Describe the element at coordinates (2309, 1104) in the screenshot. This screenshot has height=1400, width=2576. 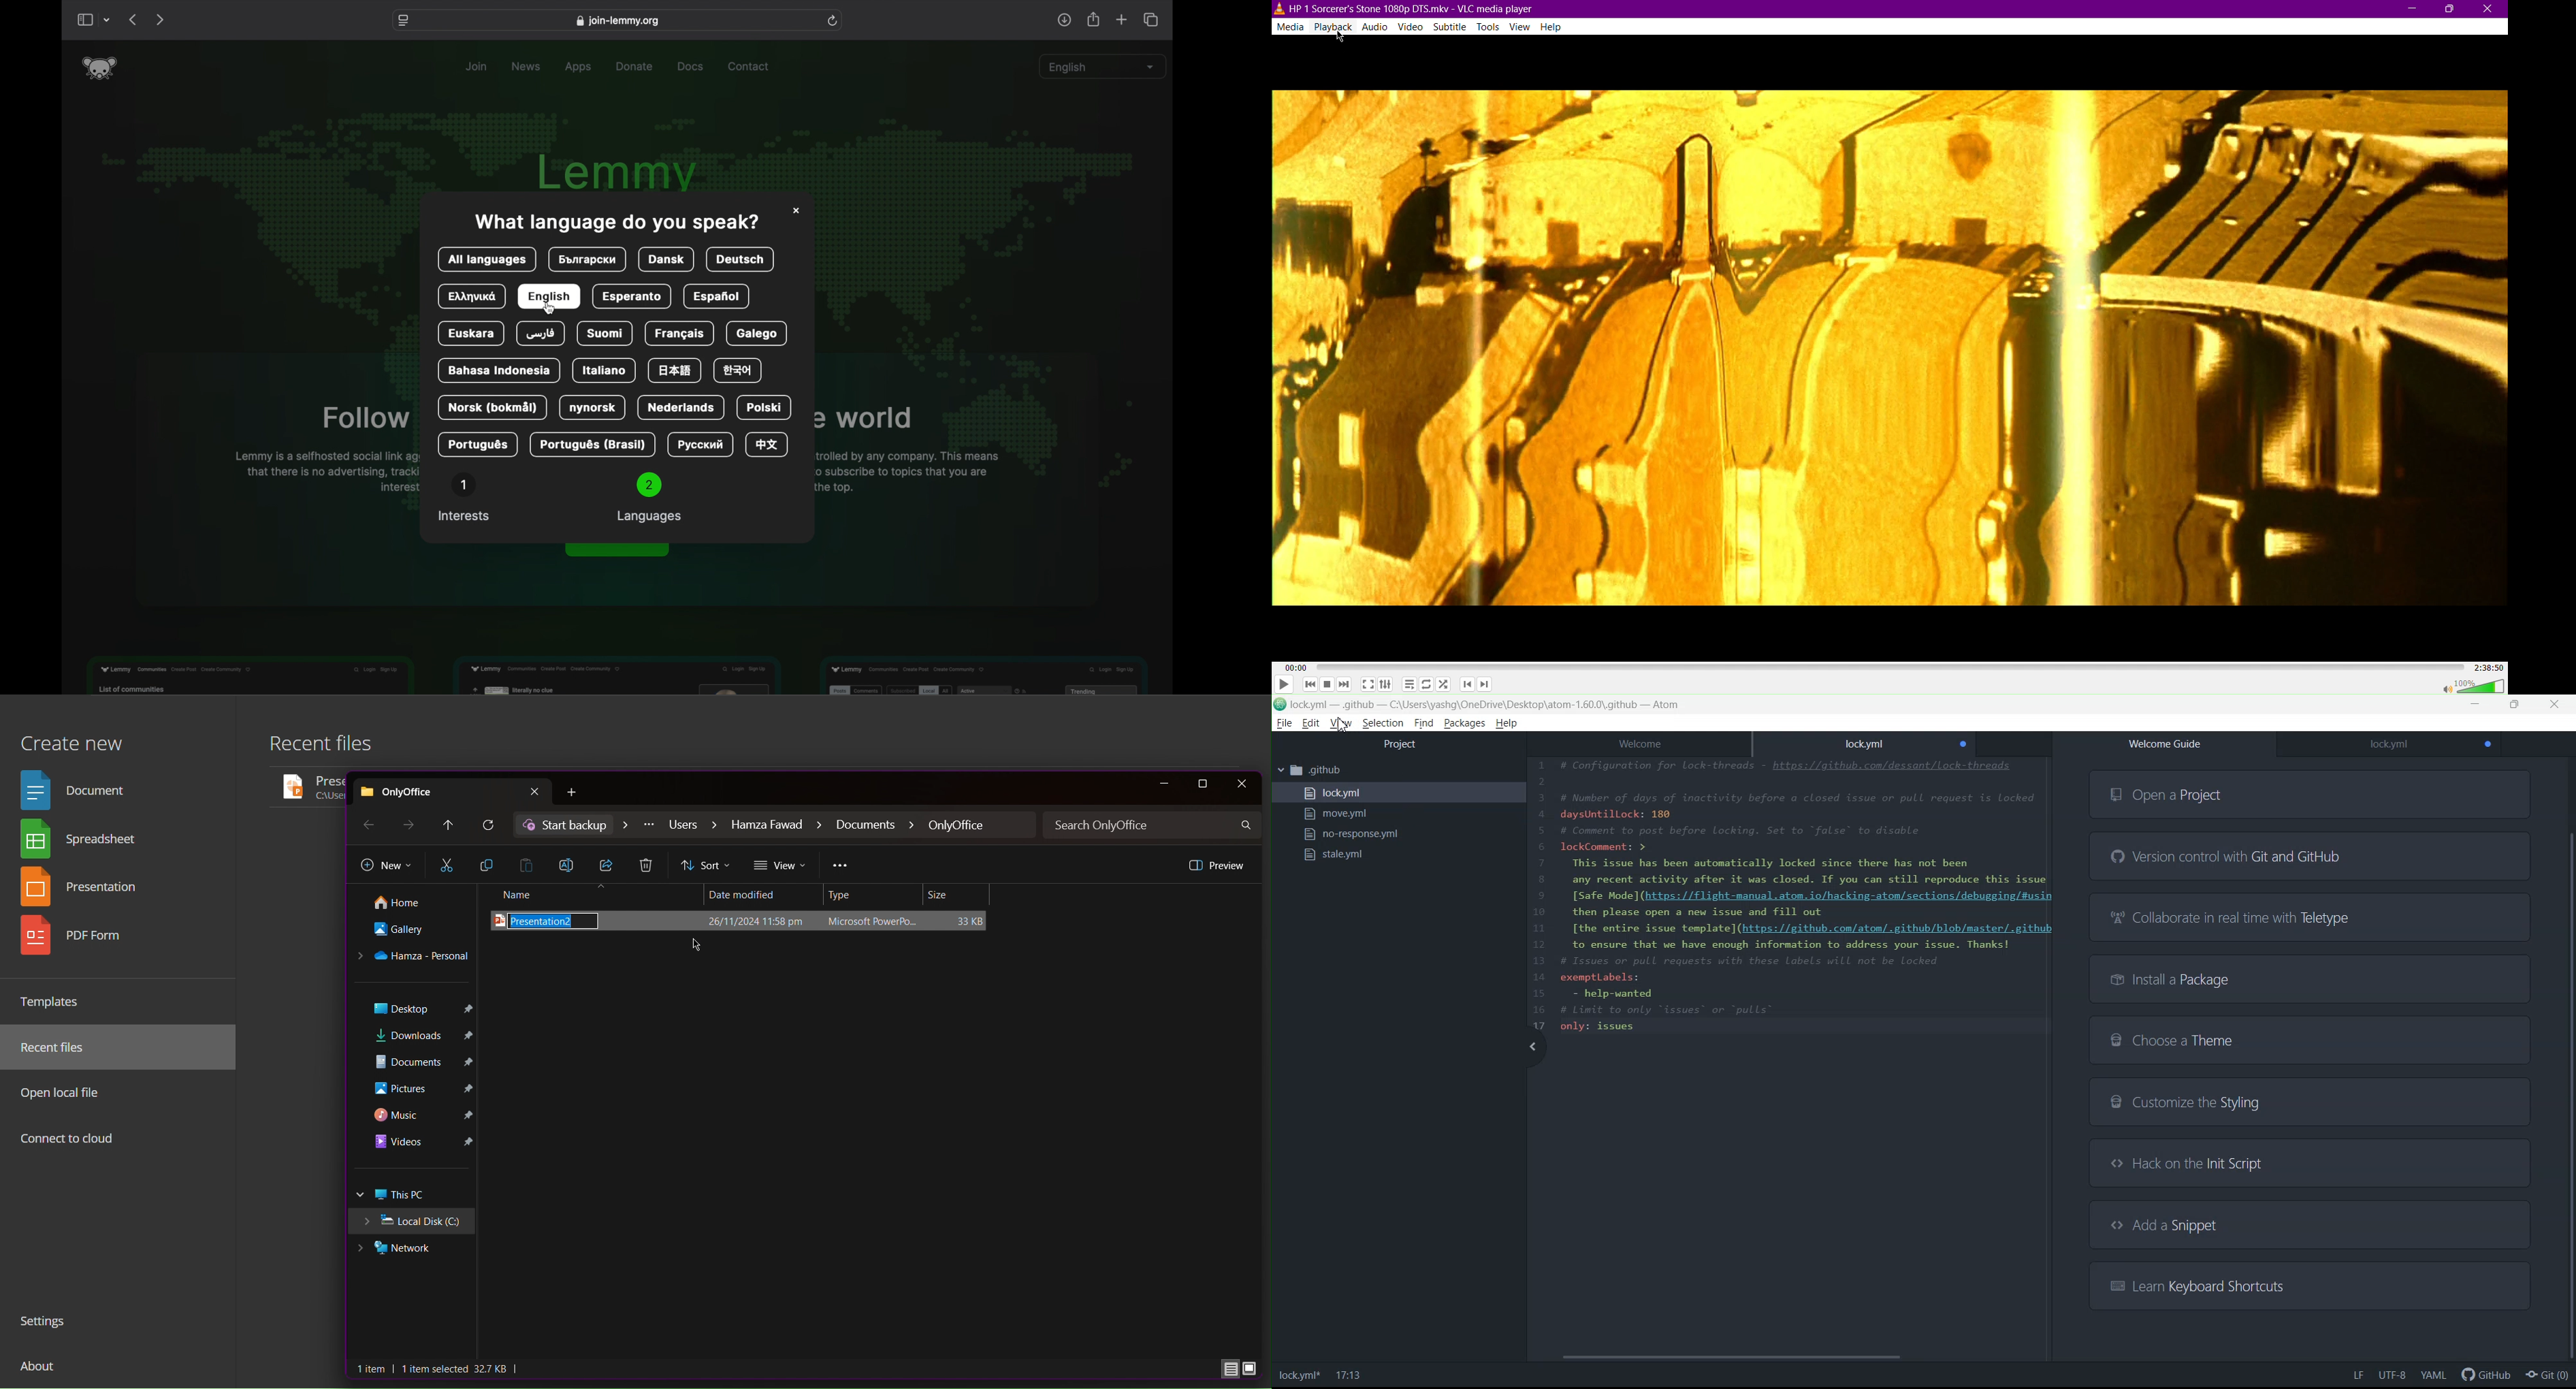
I see `Customize the Styling` at that location.